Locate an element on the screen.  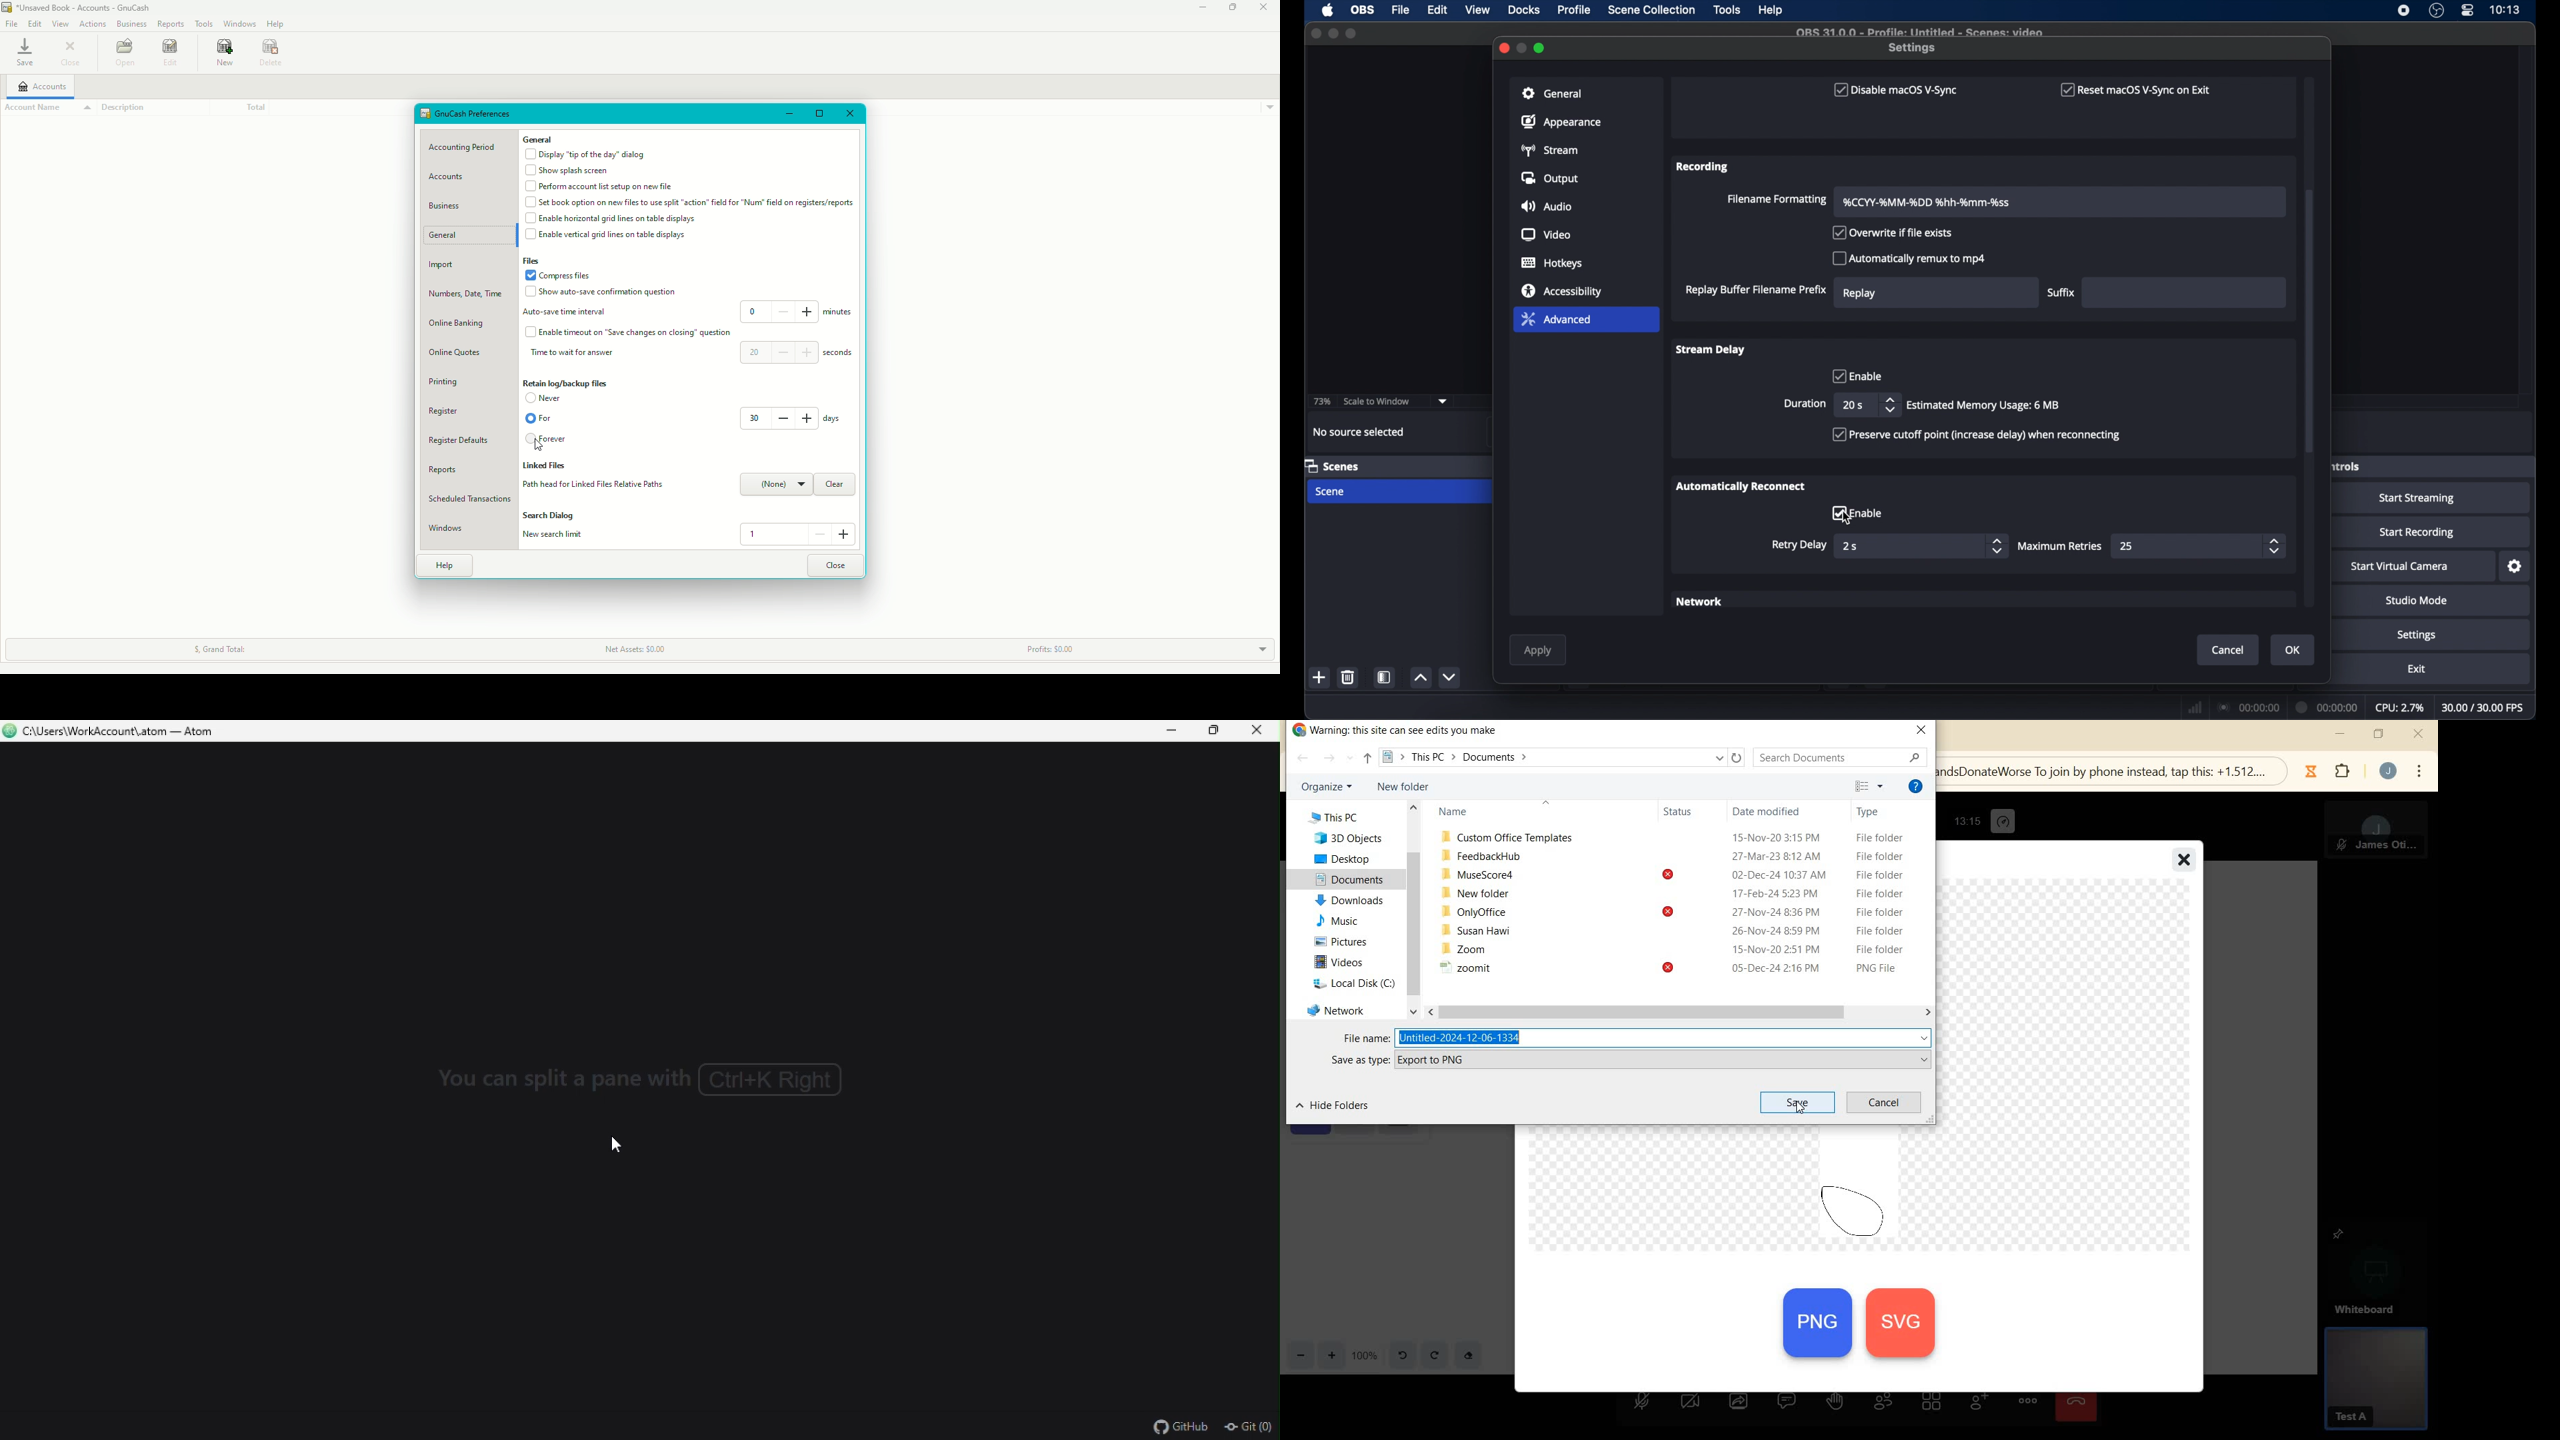
studio mode is located at coordinates (2417, 601).